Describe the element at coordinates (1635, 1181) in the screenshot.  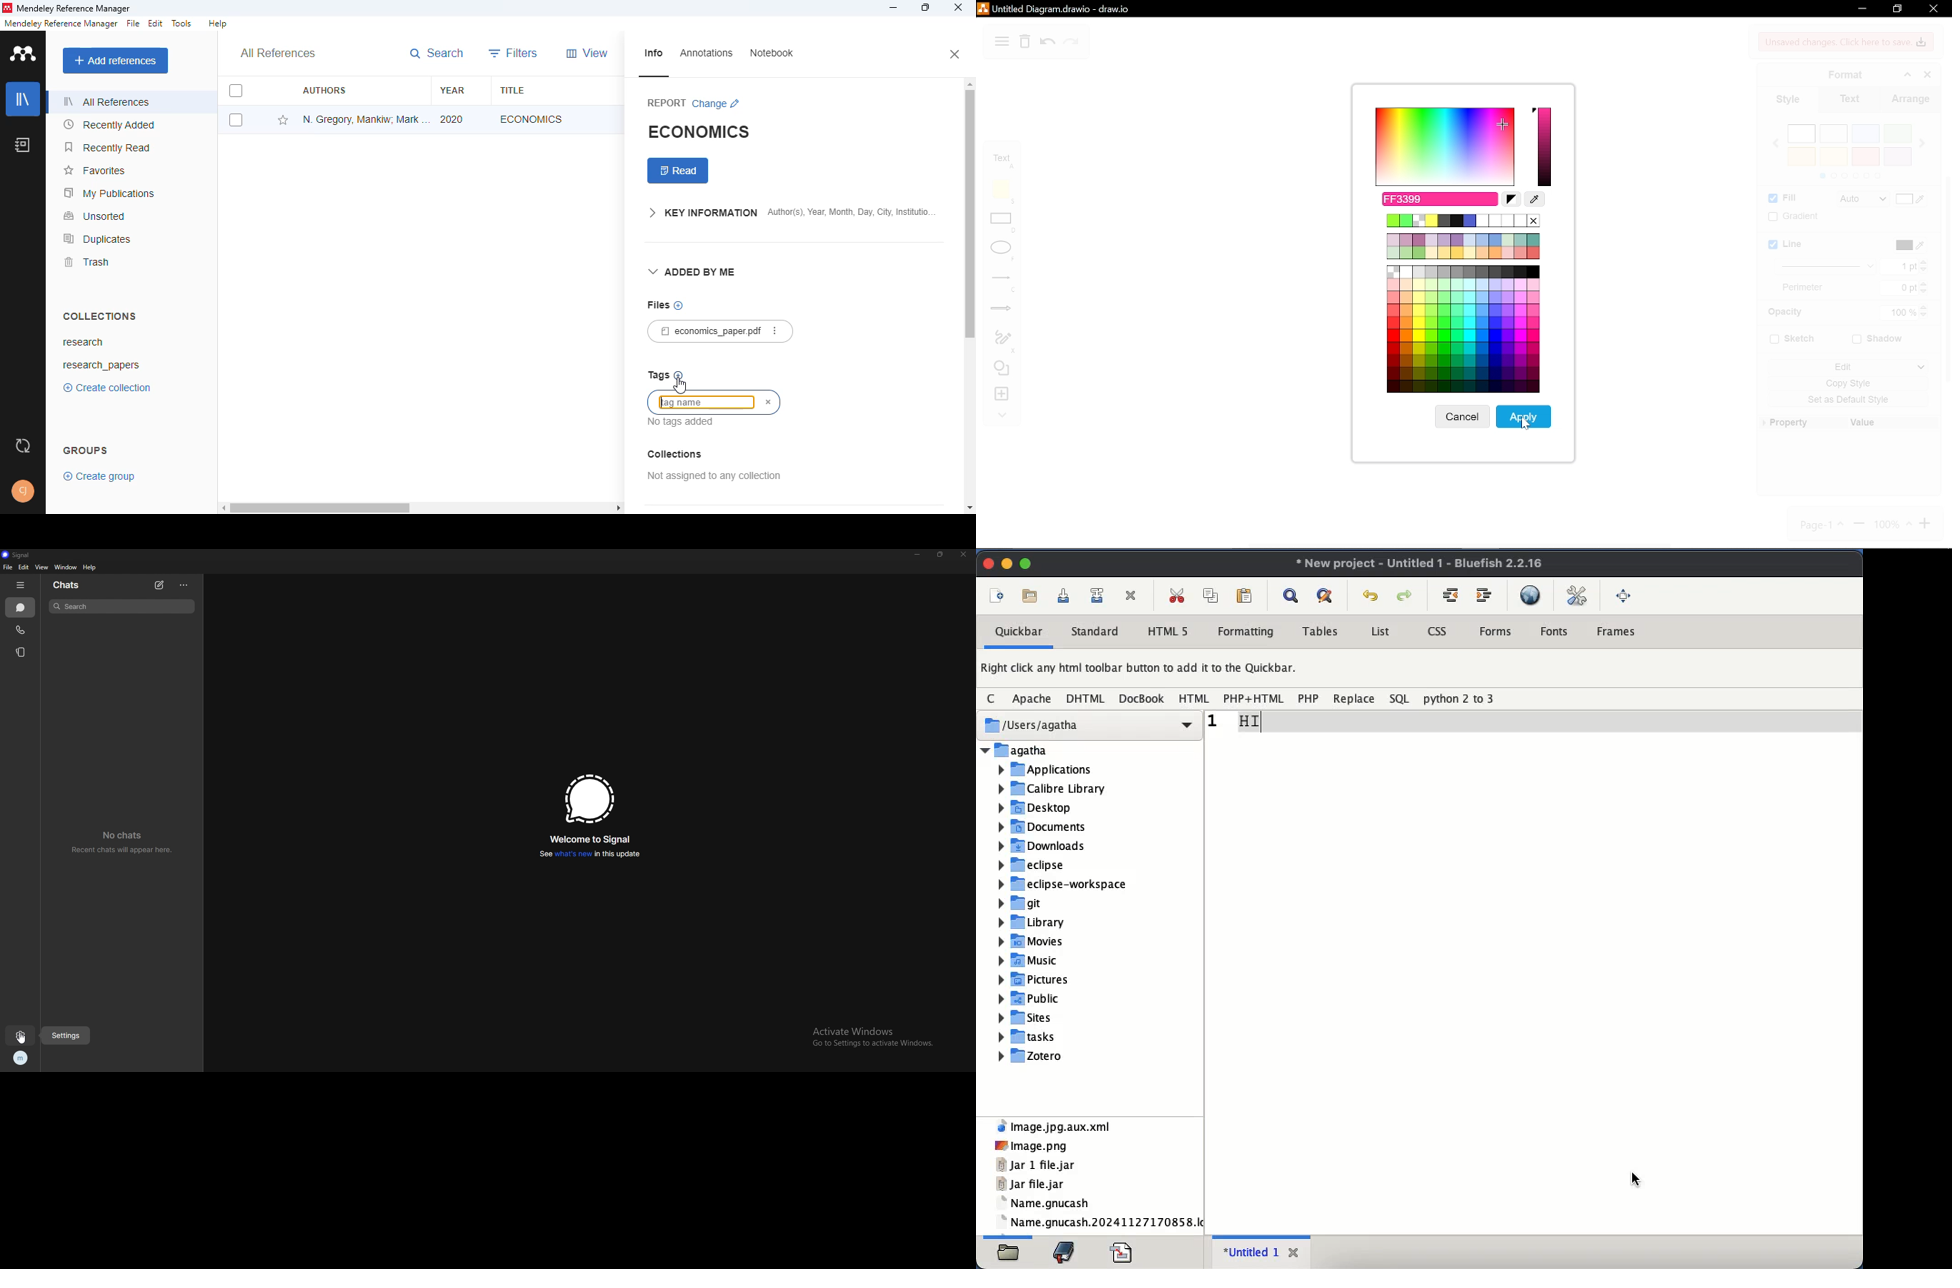
I see `Cursor` at that location.